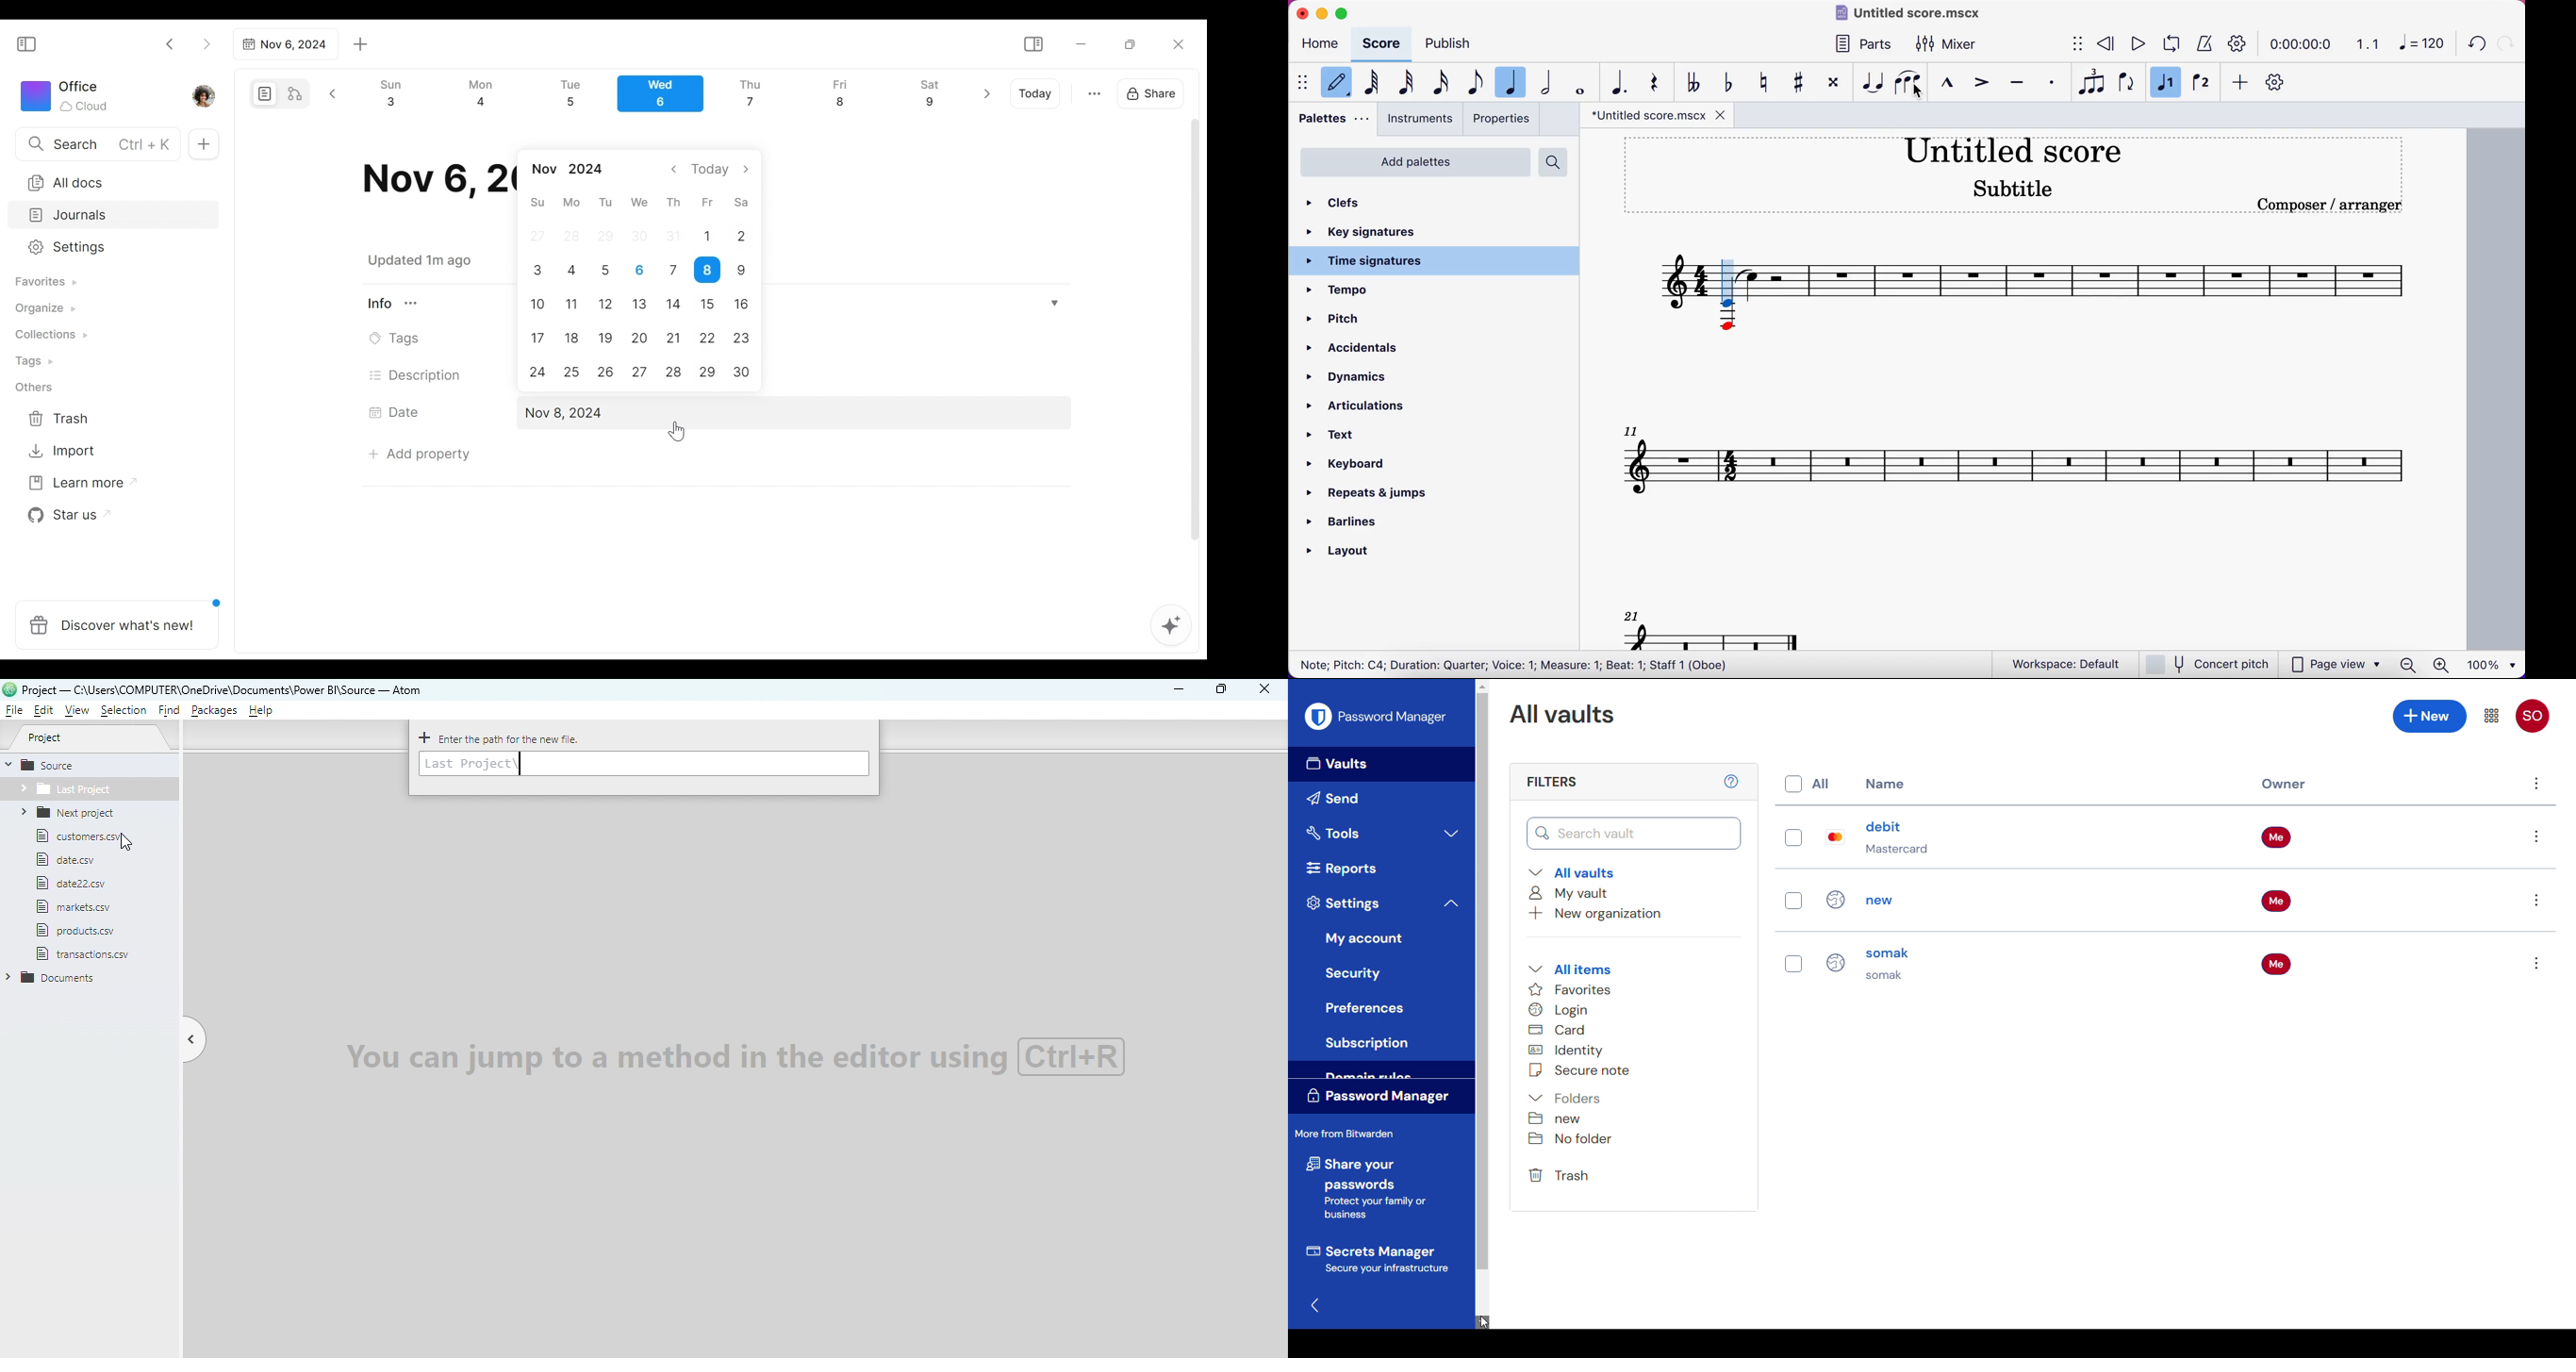 The height and width of the screenshot is (1372, 2576). I want to click on Import, so click(63, 450).